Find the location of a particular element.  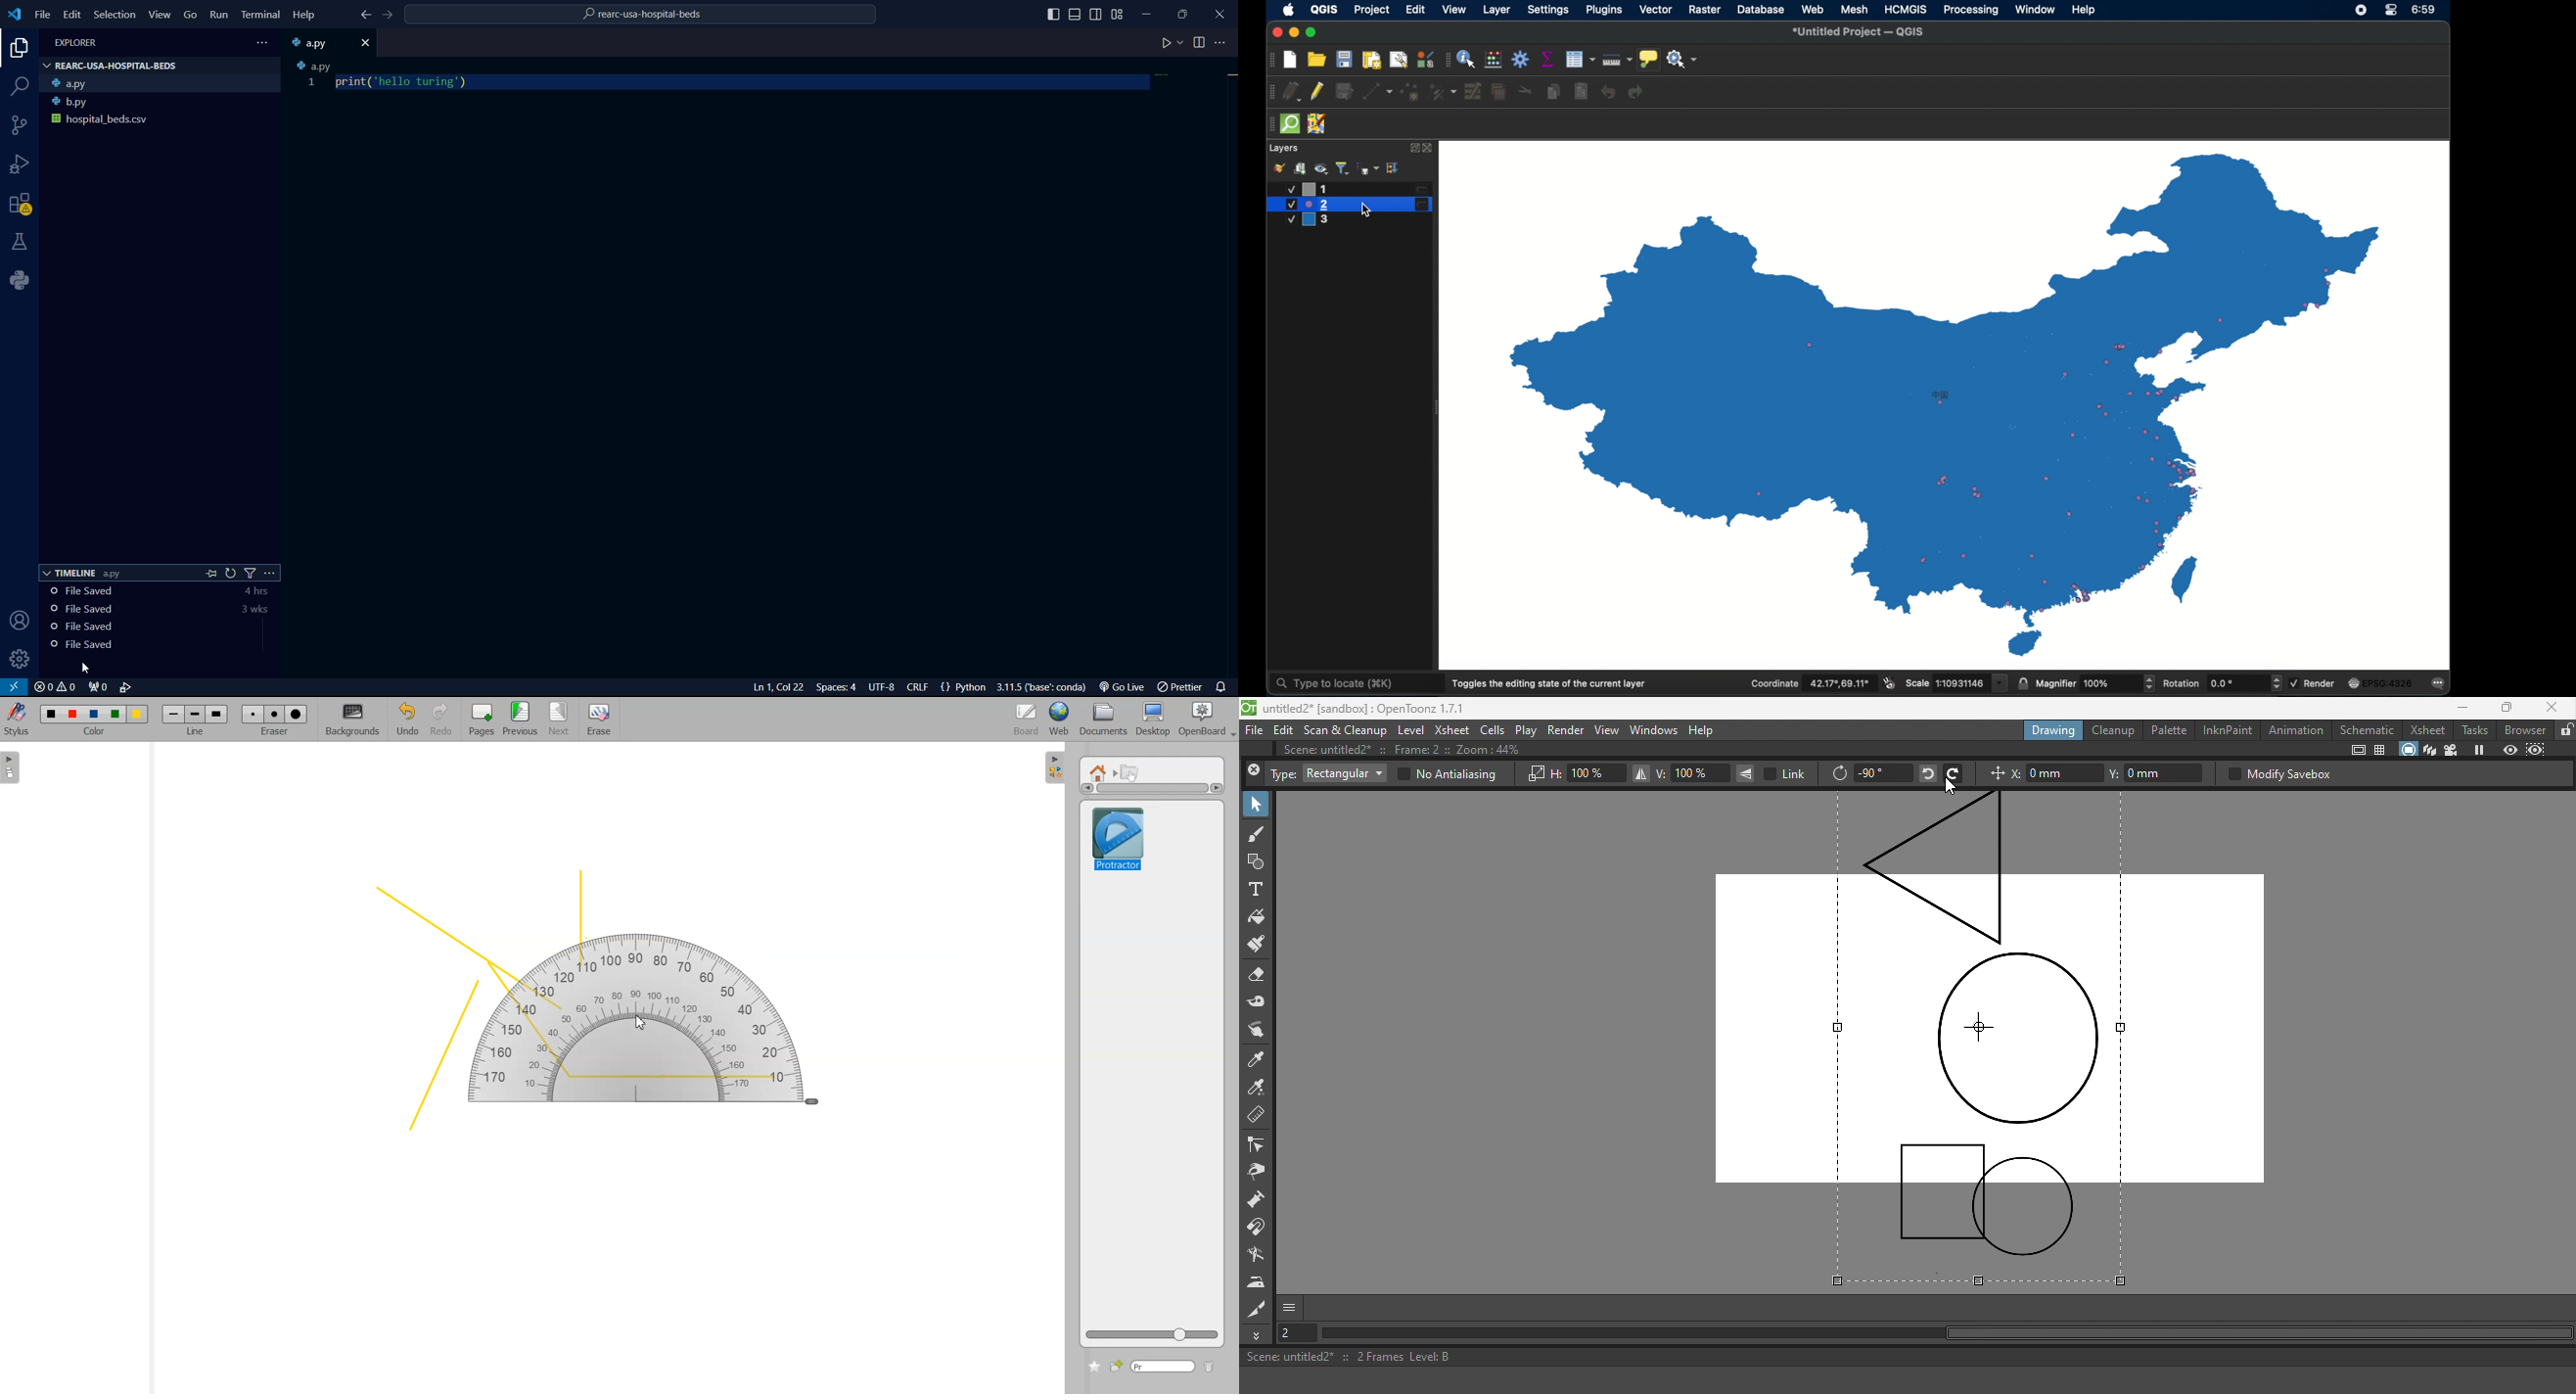

Finger tool is located at coordinates (1260, 1030).